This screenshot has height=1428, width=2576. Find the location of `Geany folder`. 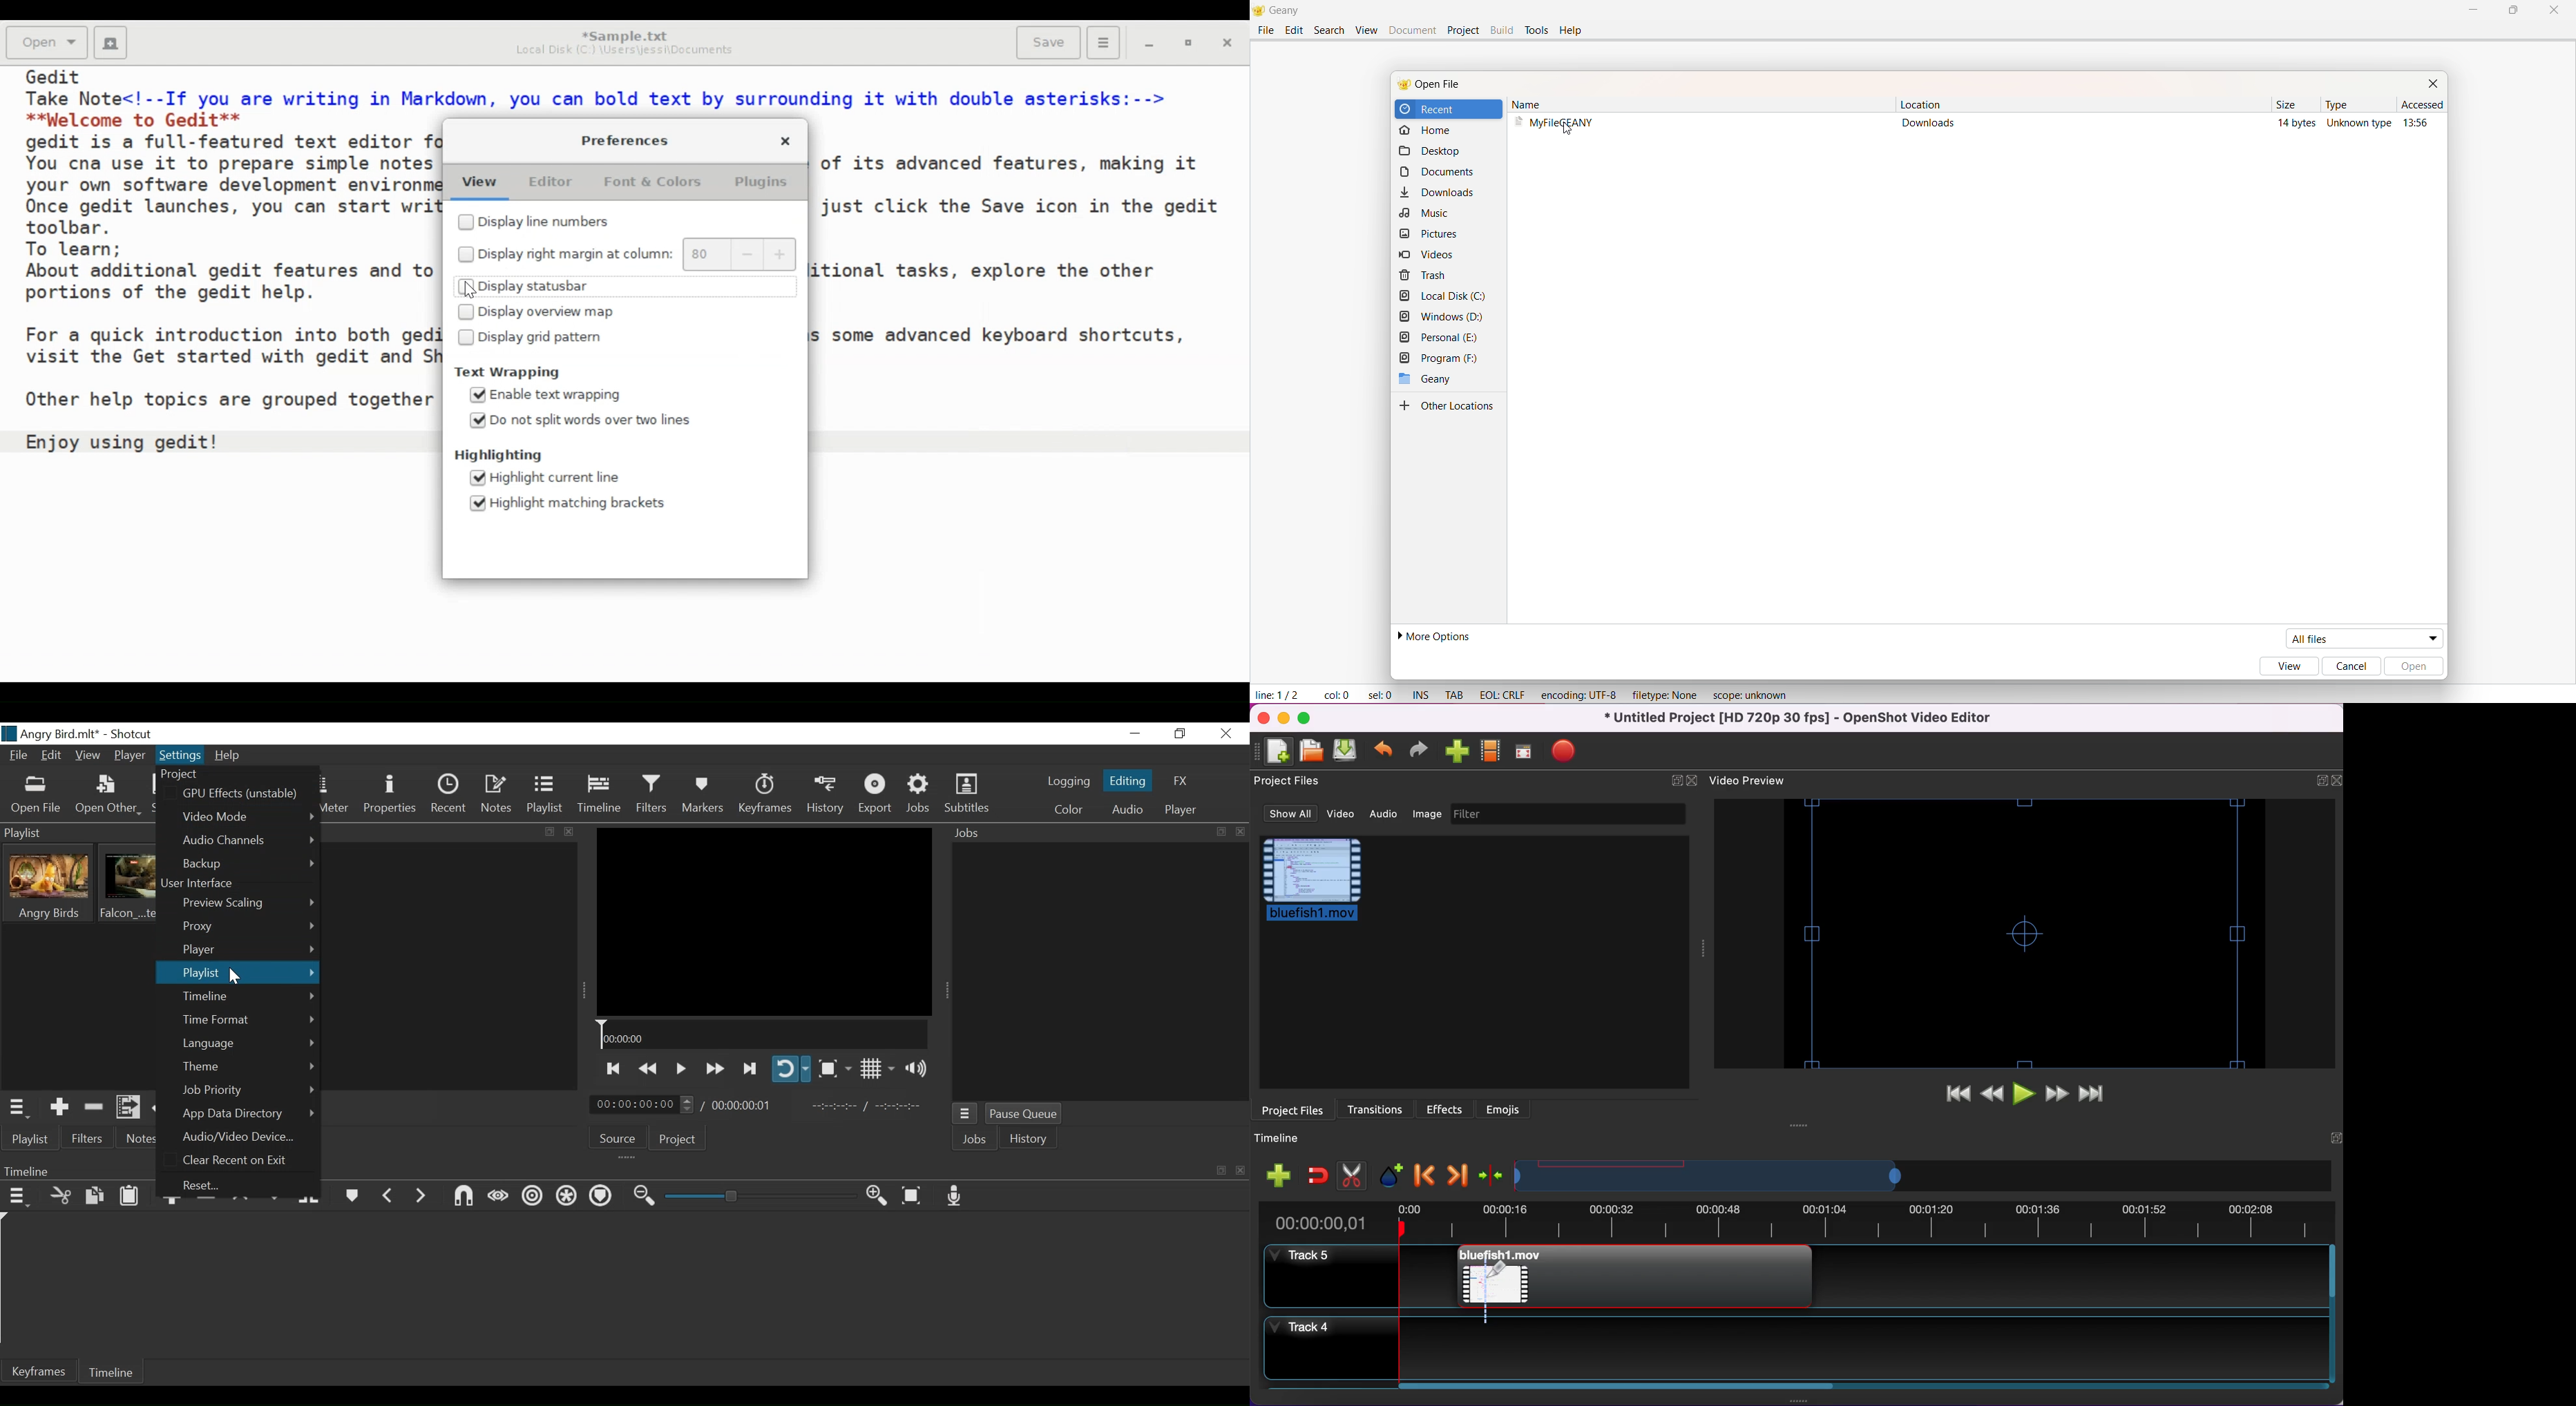

Geany folder is located at coordinates (1422, 379).